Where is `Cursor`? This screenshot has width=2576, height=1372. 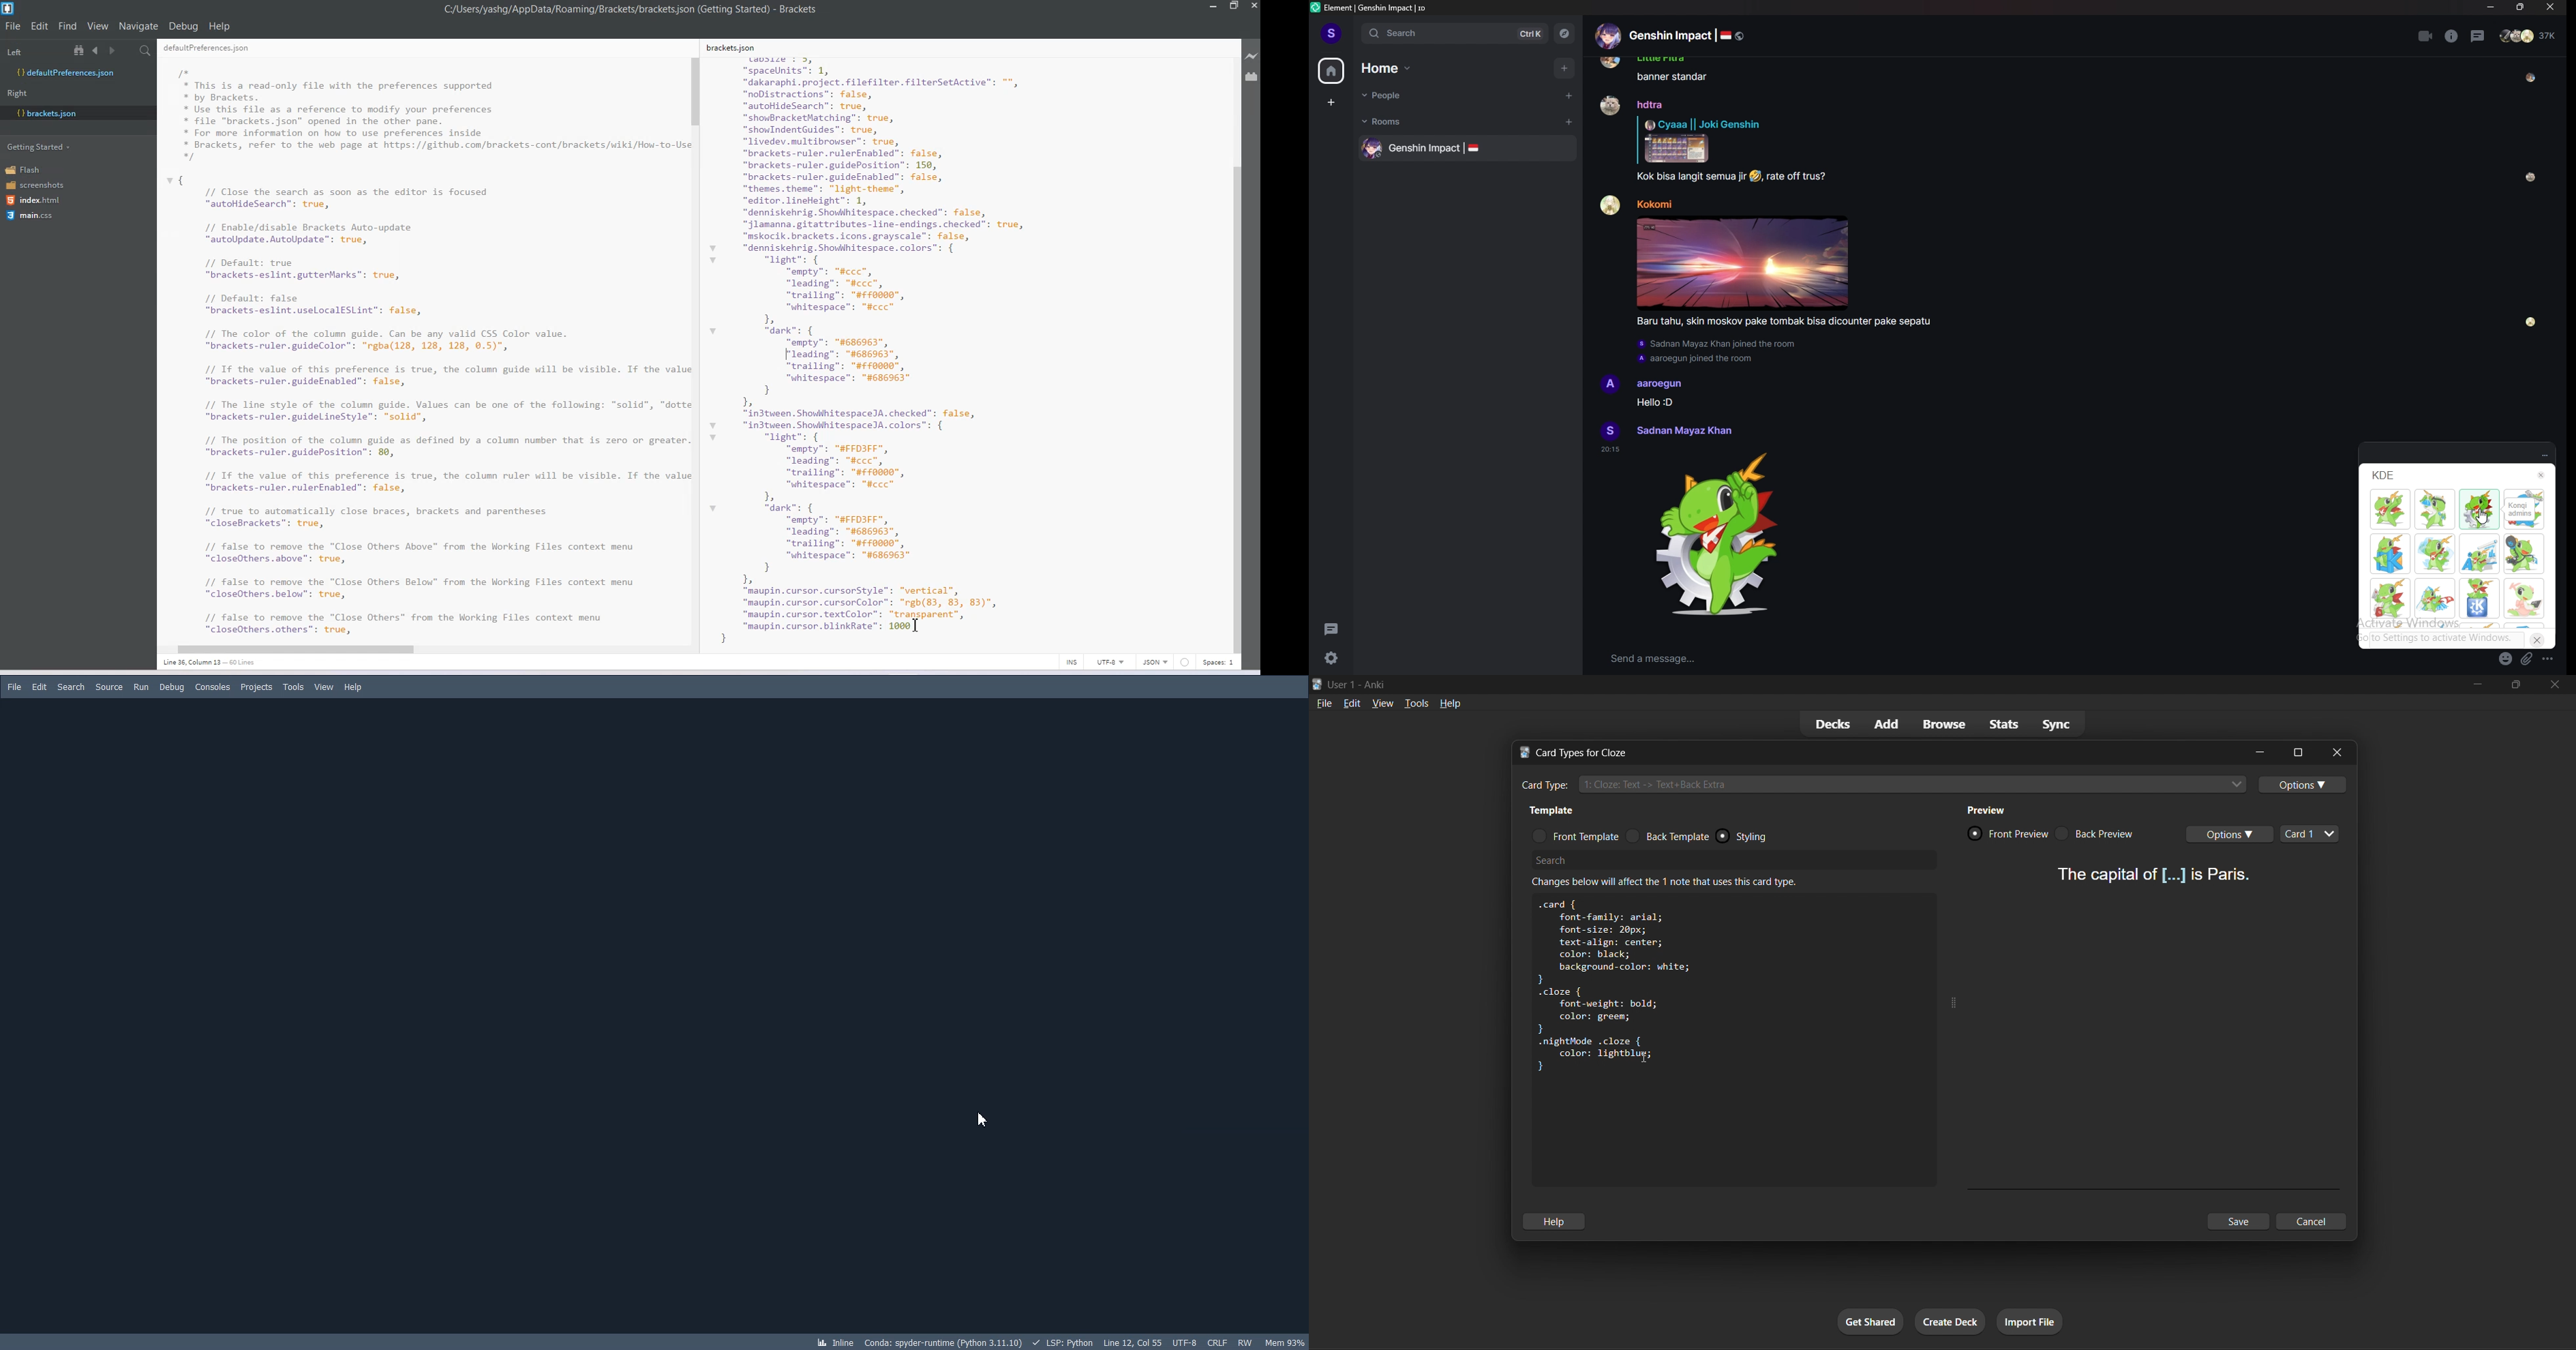
Cursor is located at coordinates (984, 1119).